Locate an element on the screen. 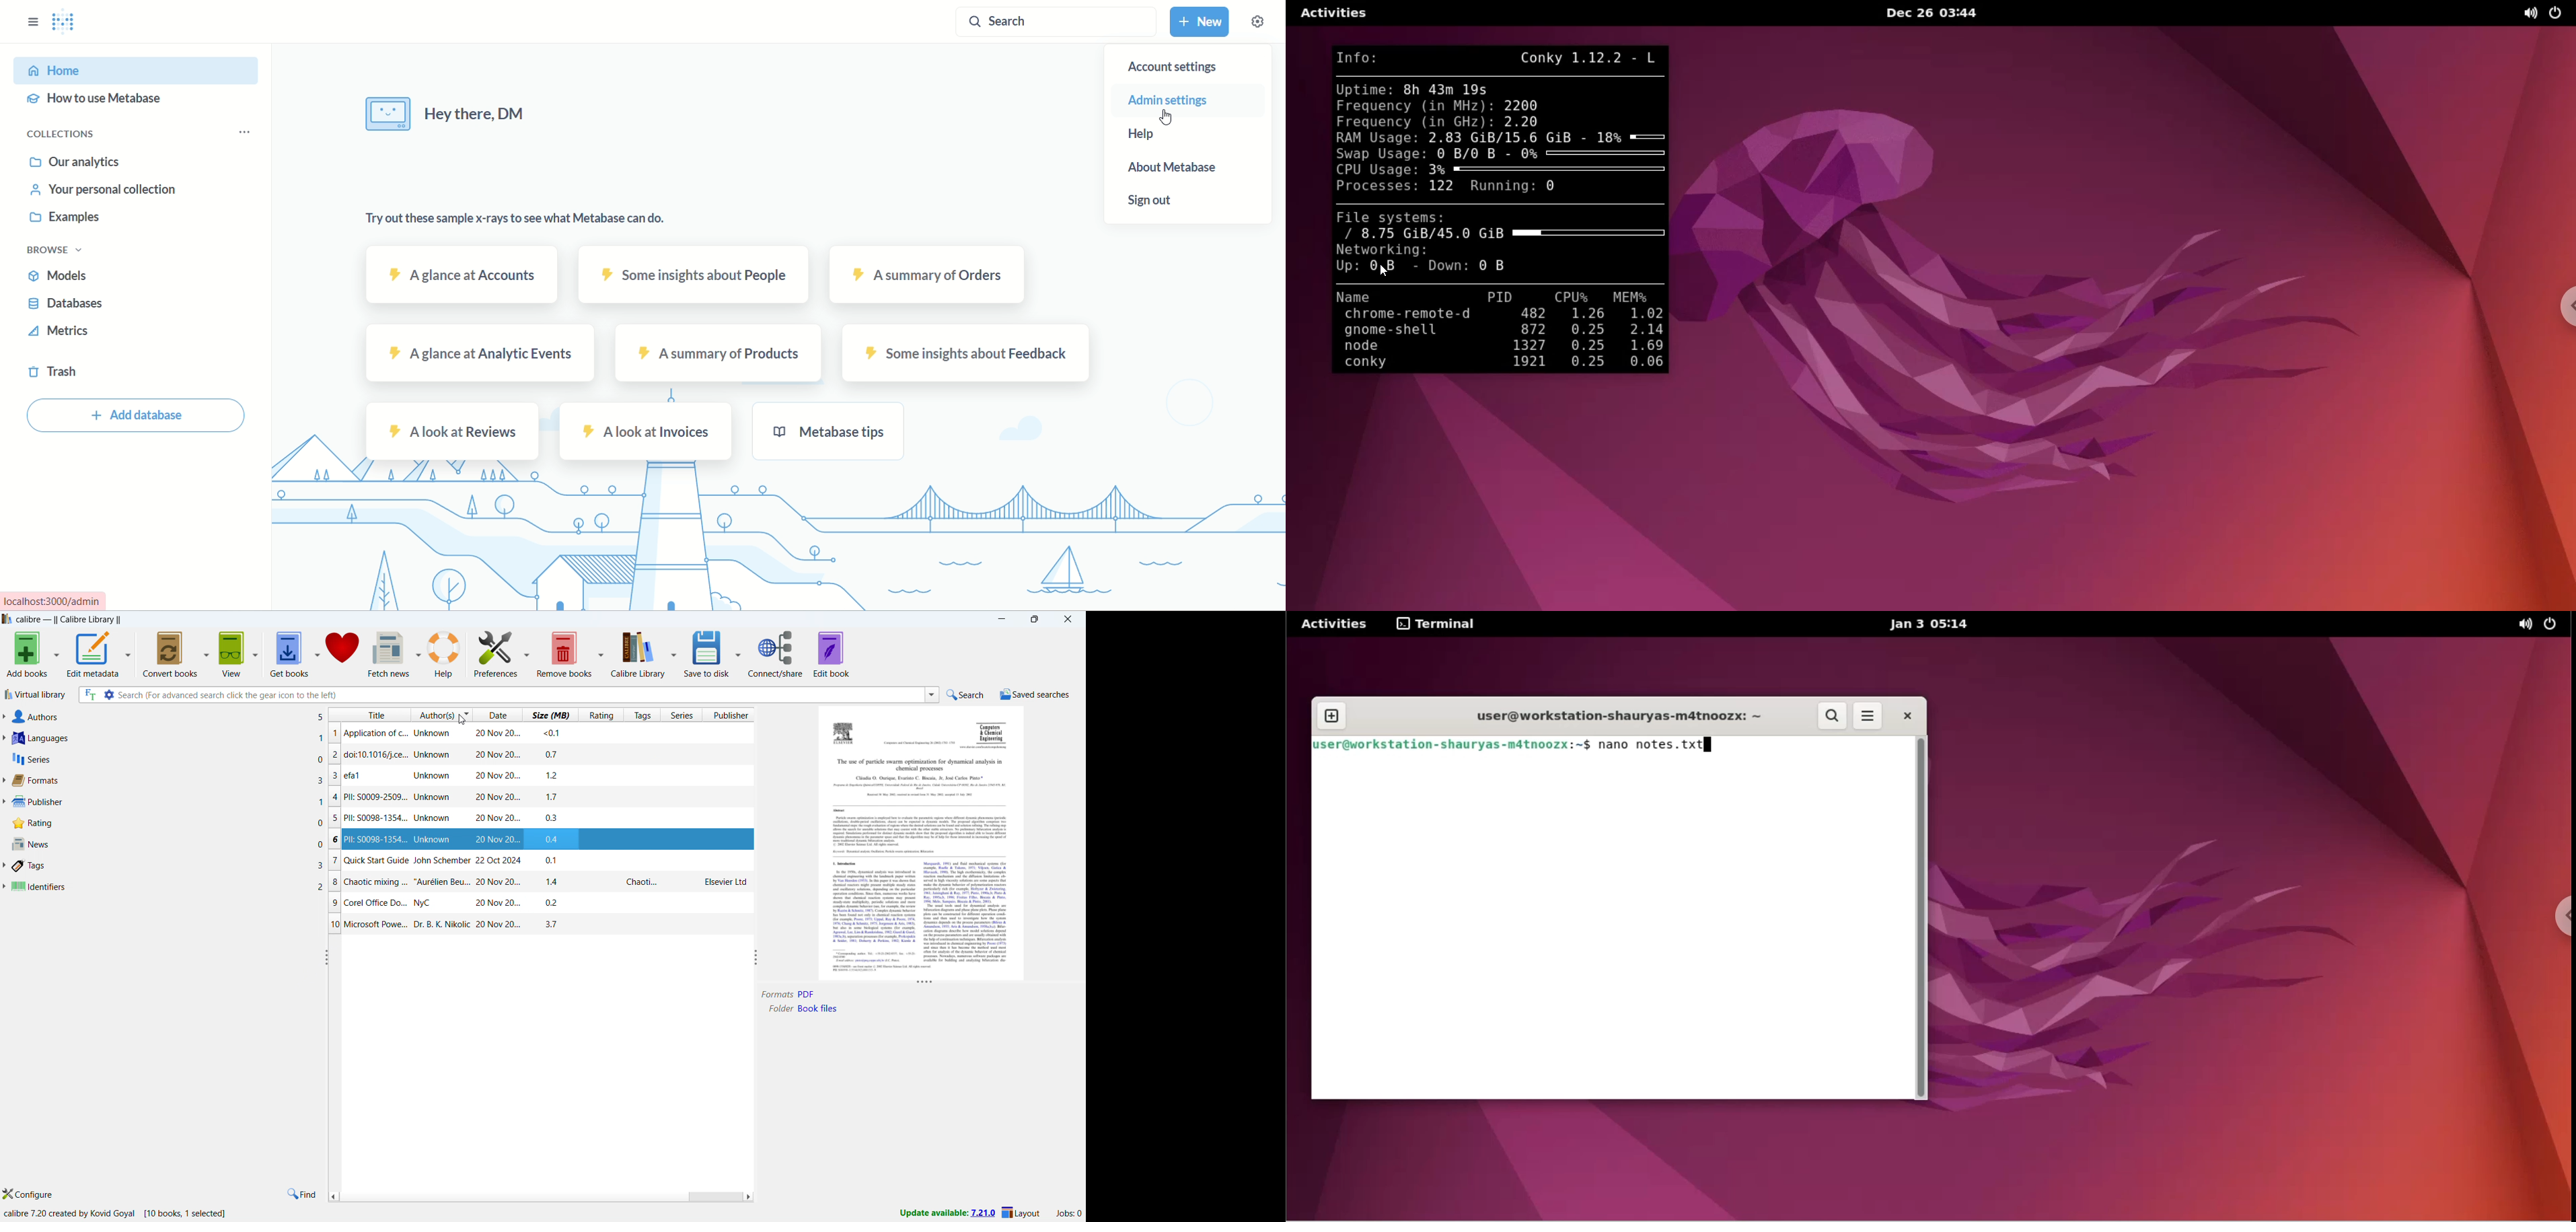  power options is located at coordinates (2554, 624).